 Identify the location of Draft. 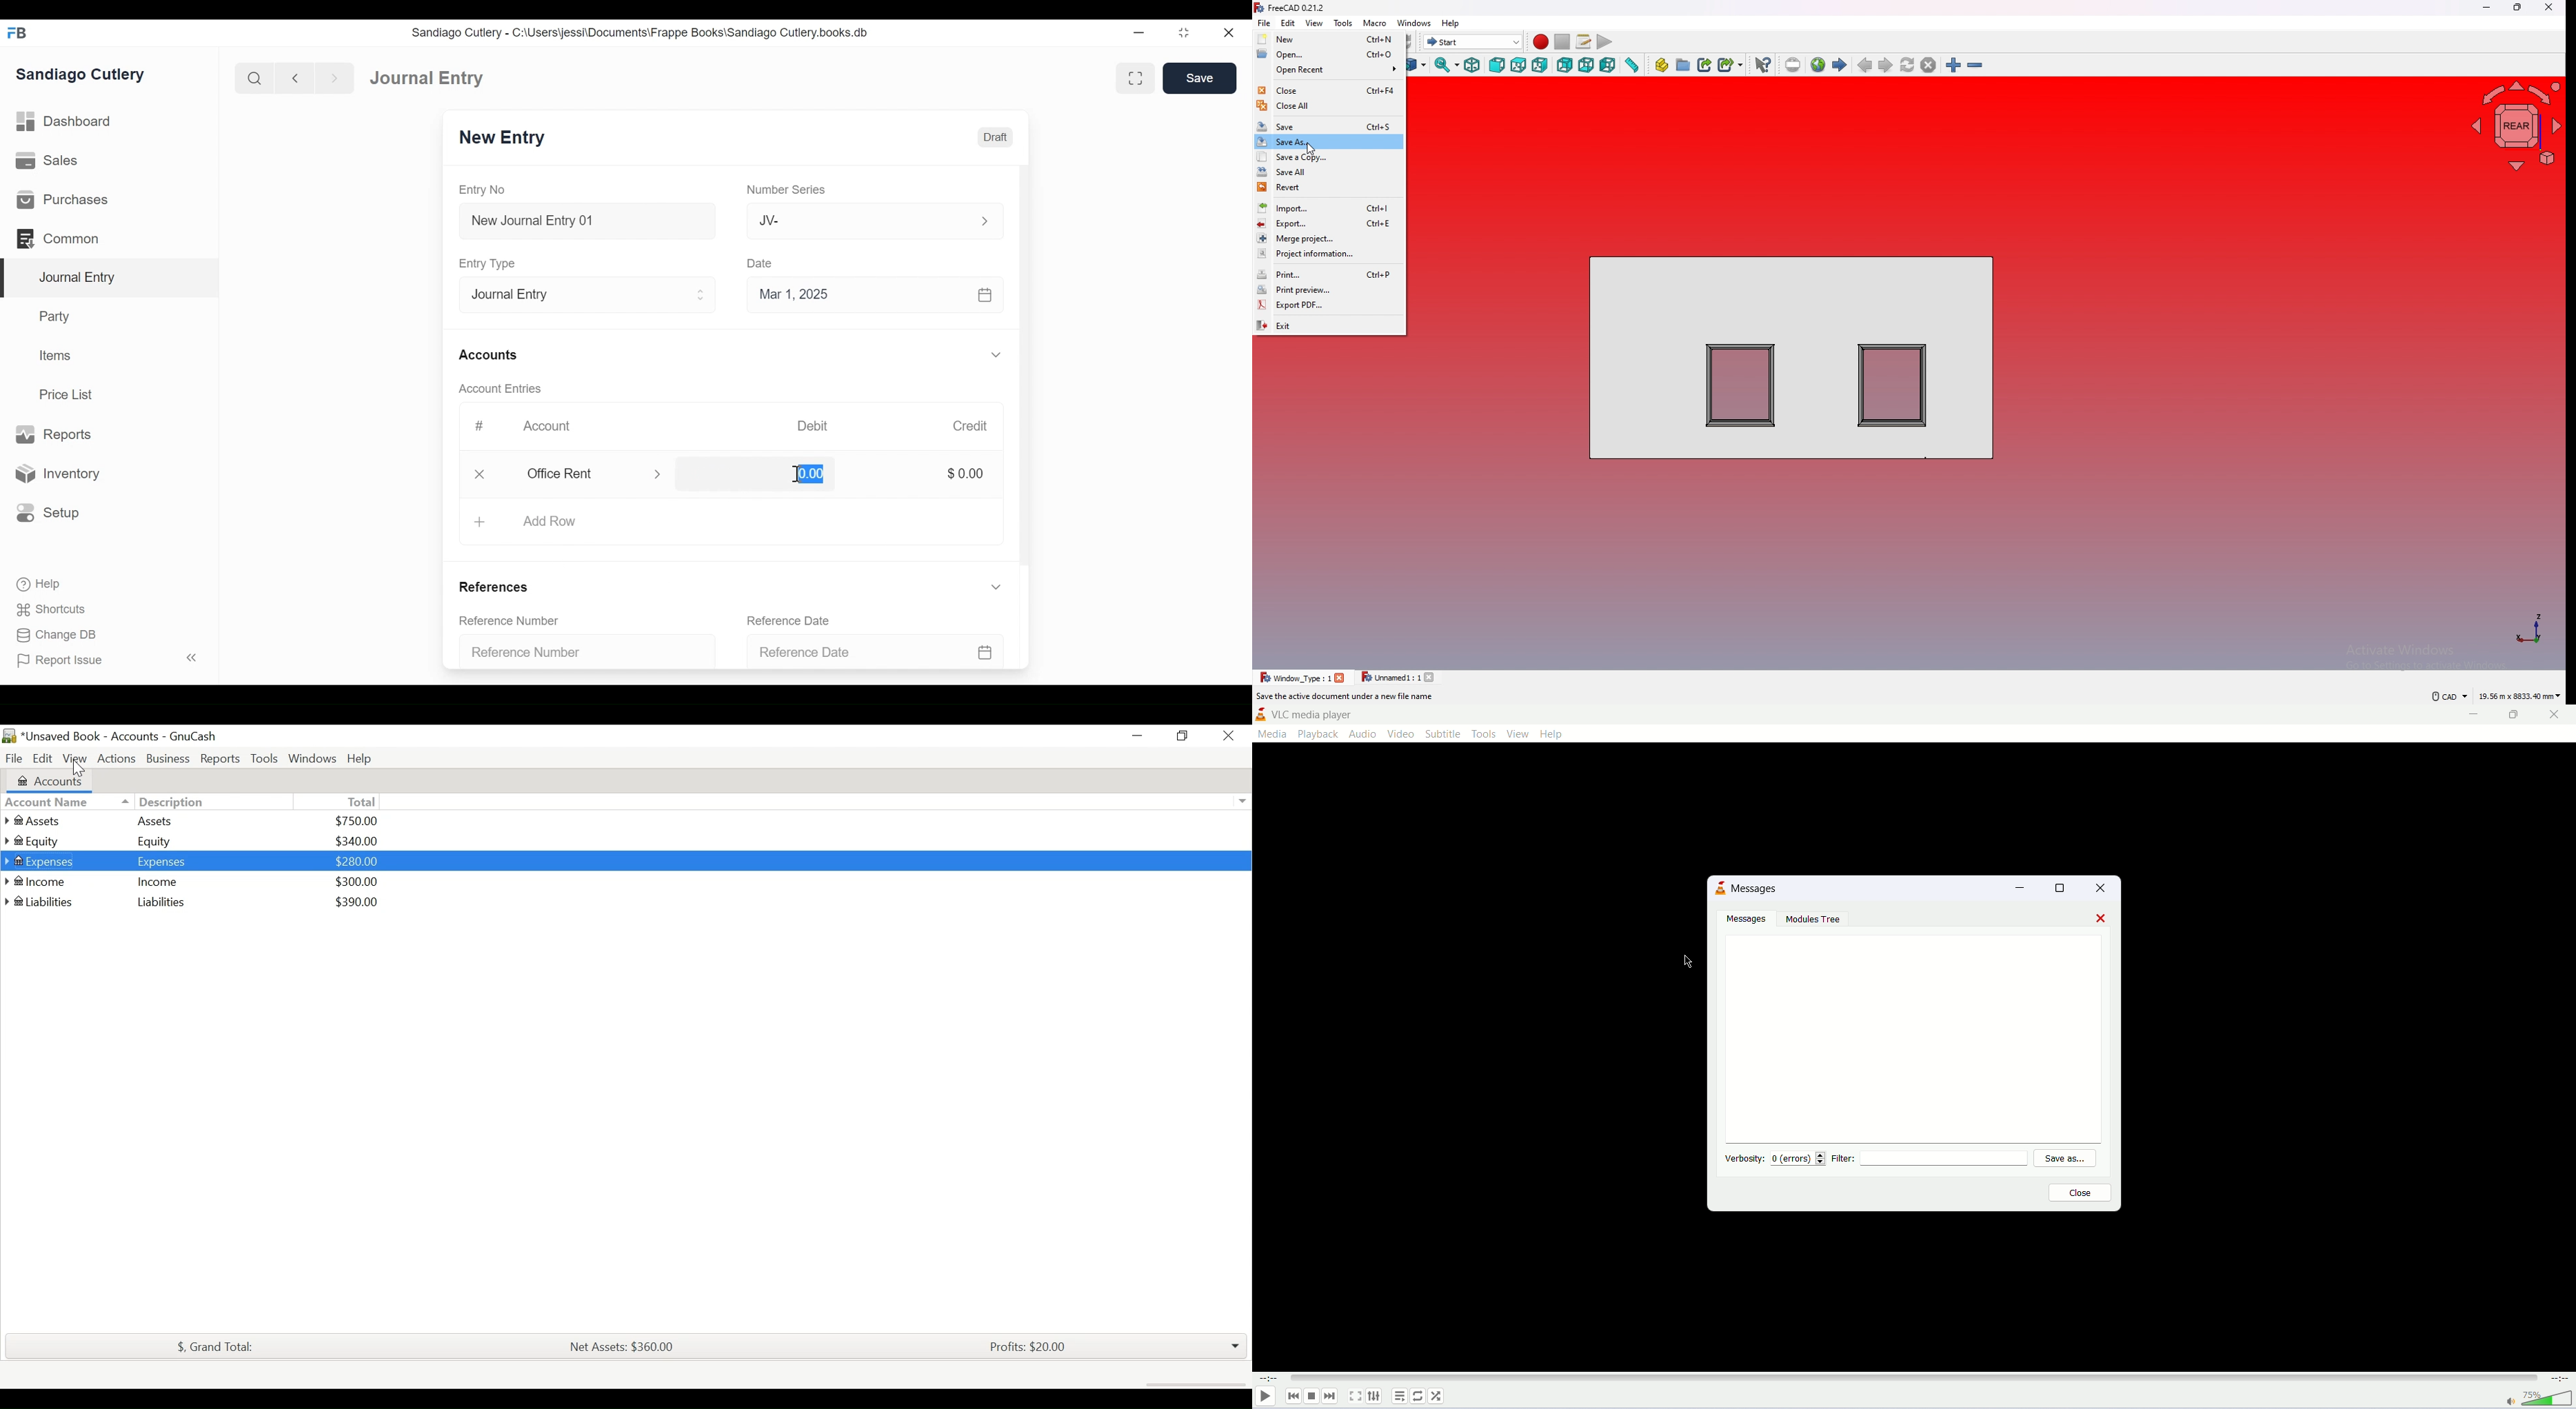
(994, 137).